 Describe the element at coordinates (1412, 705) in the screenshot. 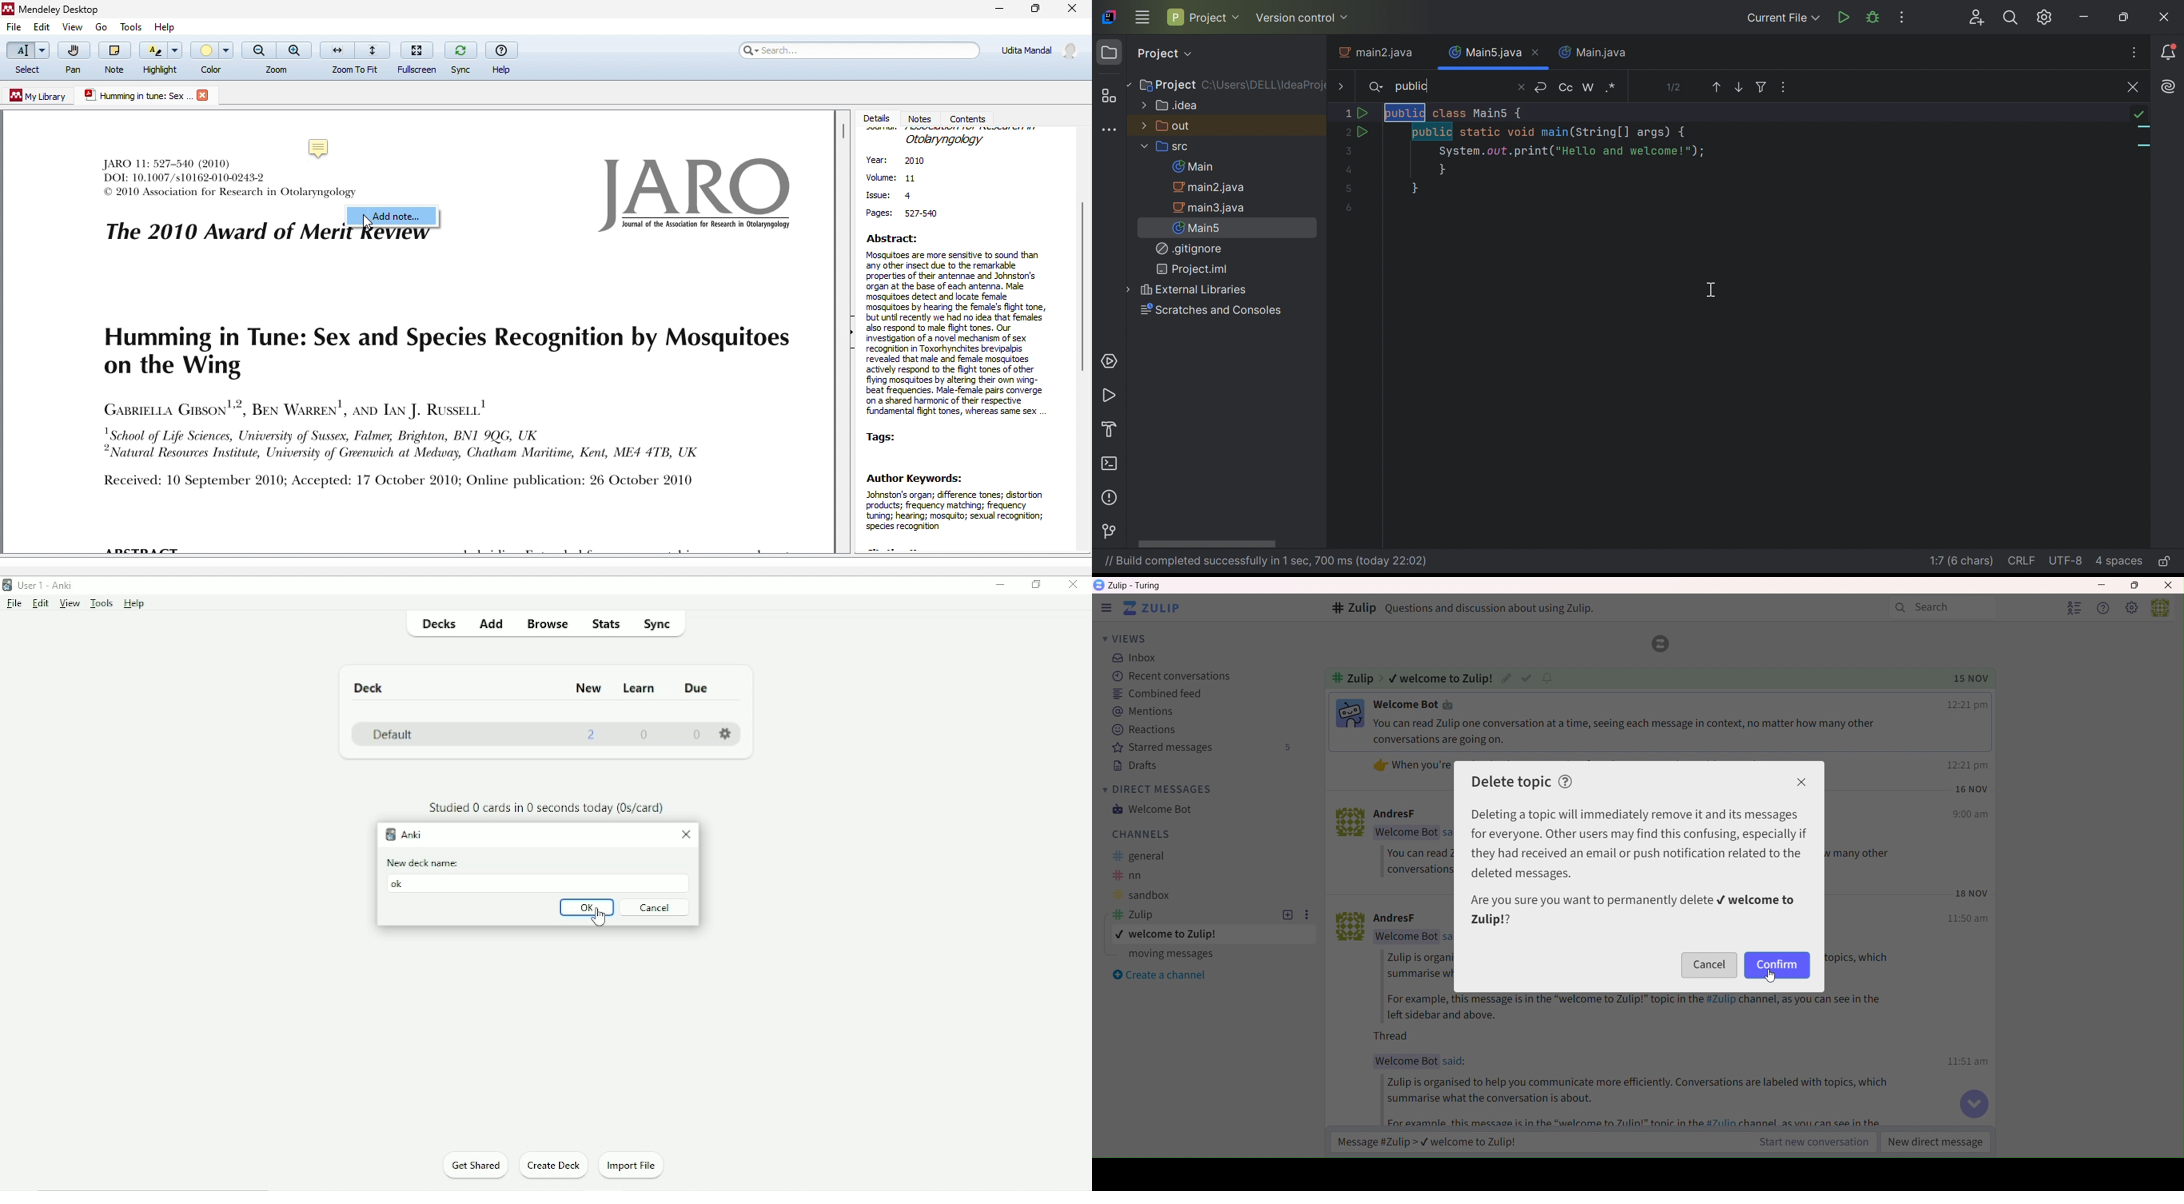

I see `Text` at that location.